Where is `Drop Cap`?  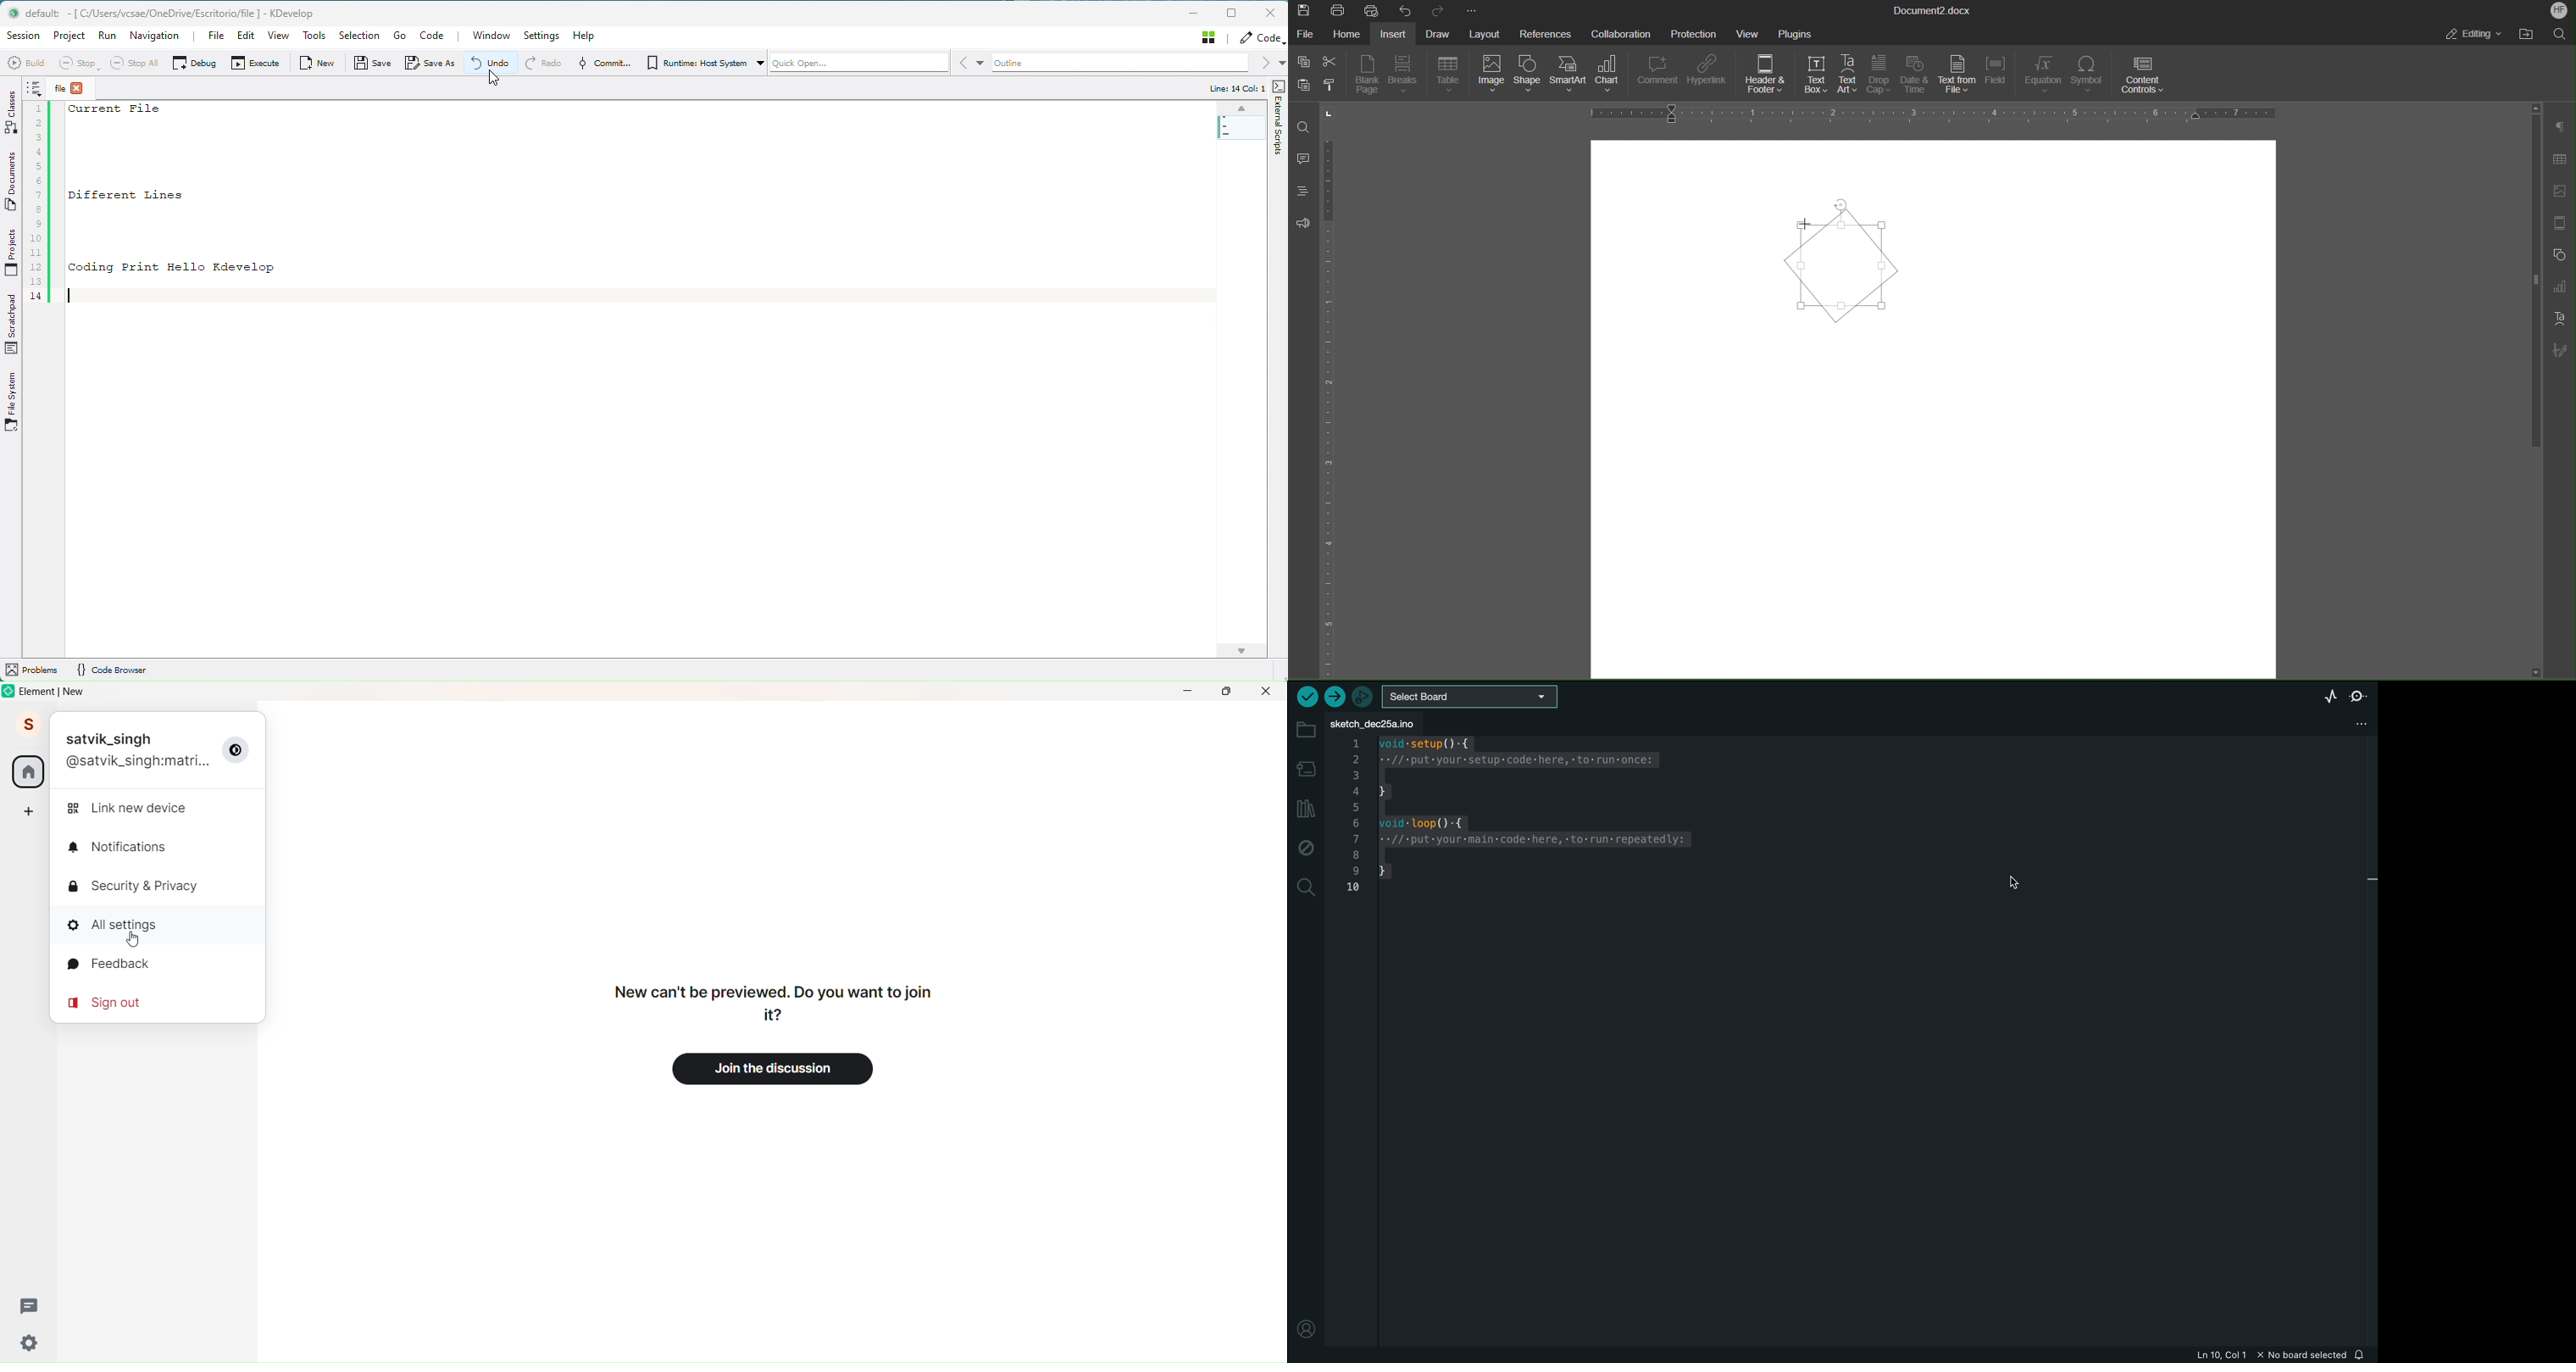
Drop Cap is located at coordinates (1879, 75).